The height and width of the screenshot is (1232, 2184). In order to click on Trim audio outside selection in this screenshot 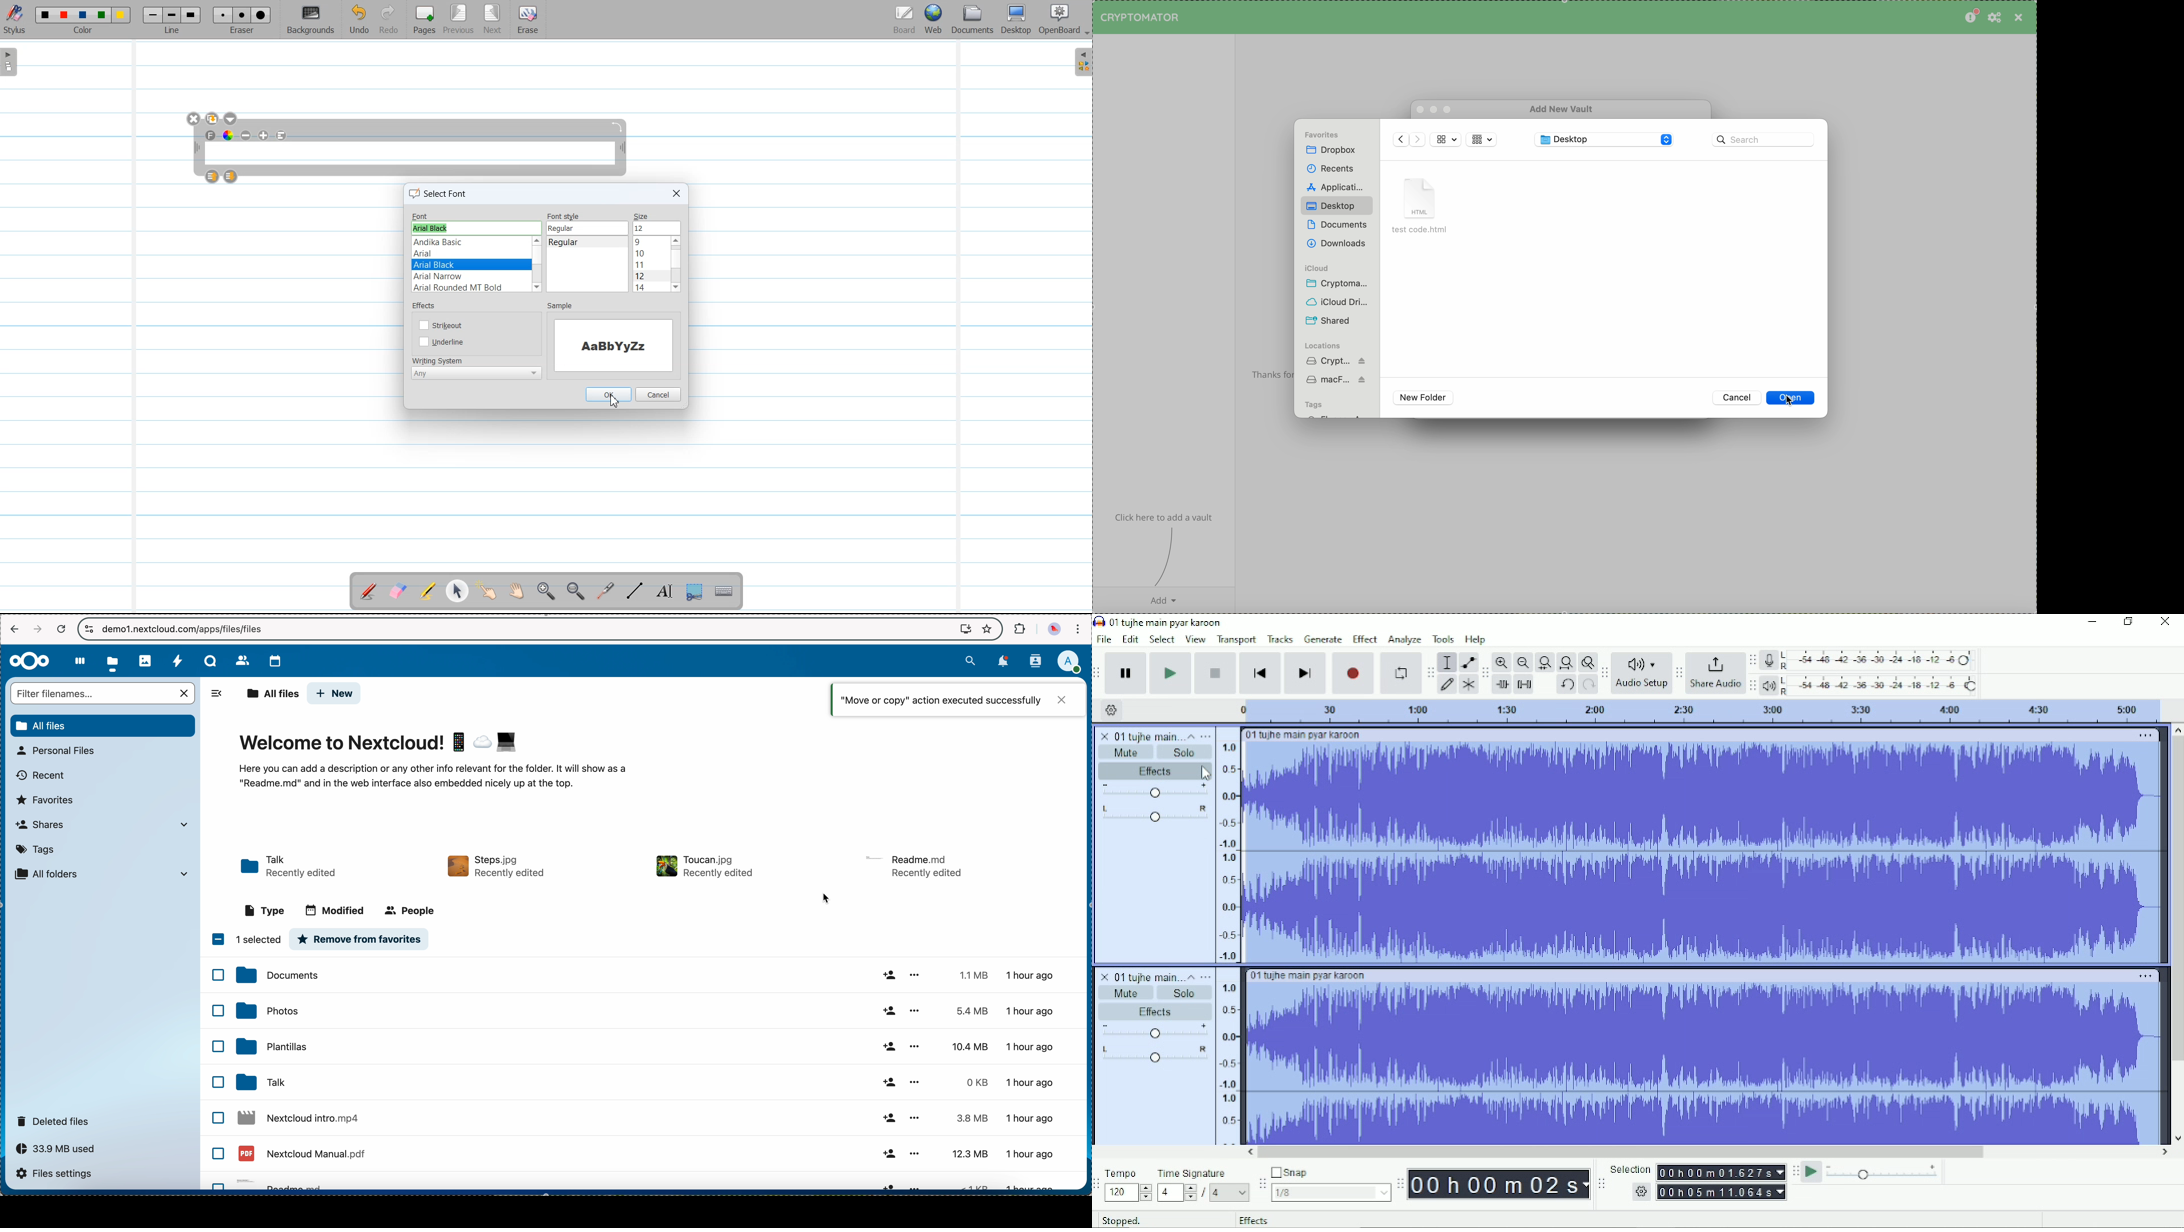, I will do `click(1504, 685)`.